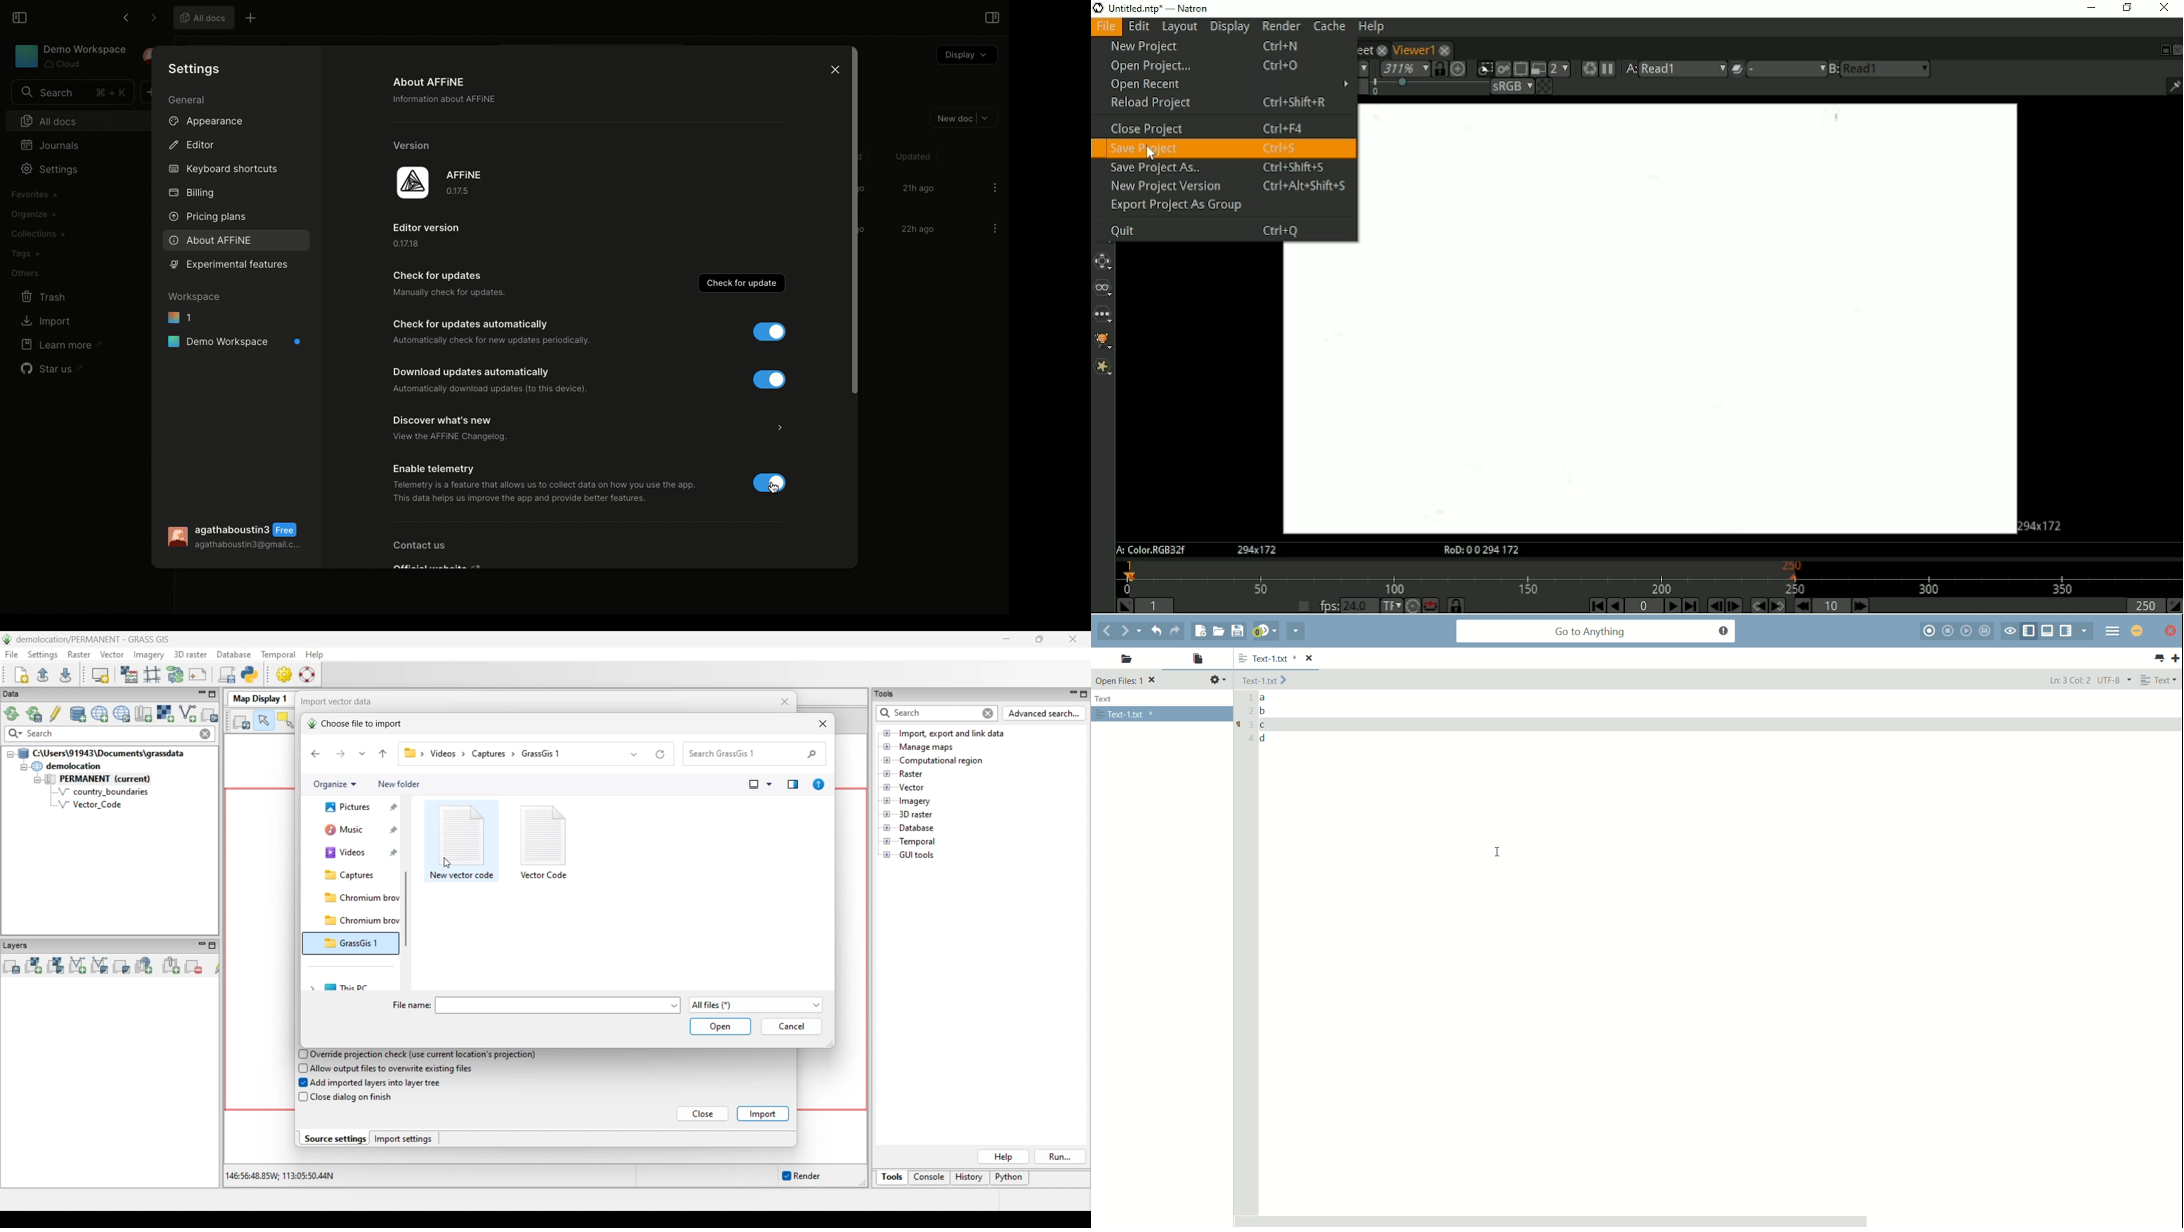 This screenshot has height=1232, width=2184. I want to click on Open Recent, so click(1226, 85).